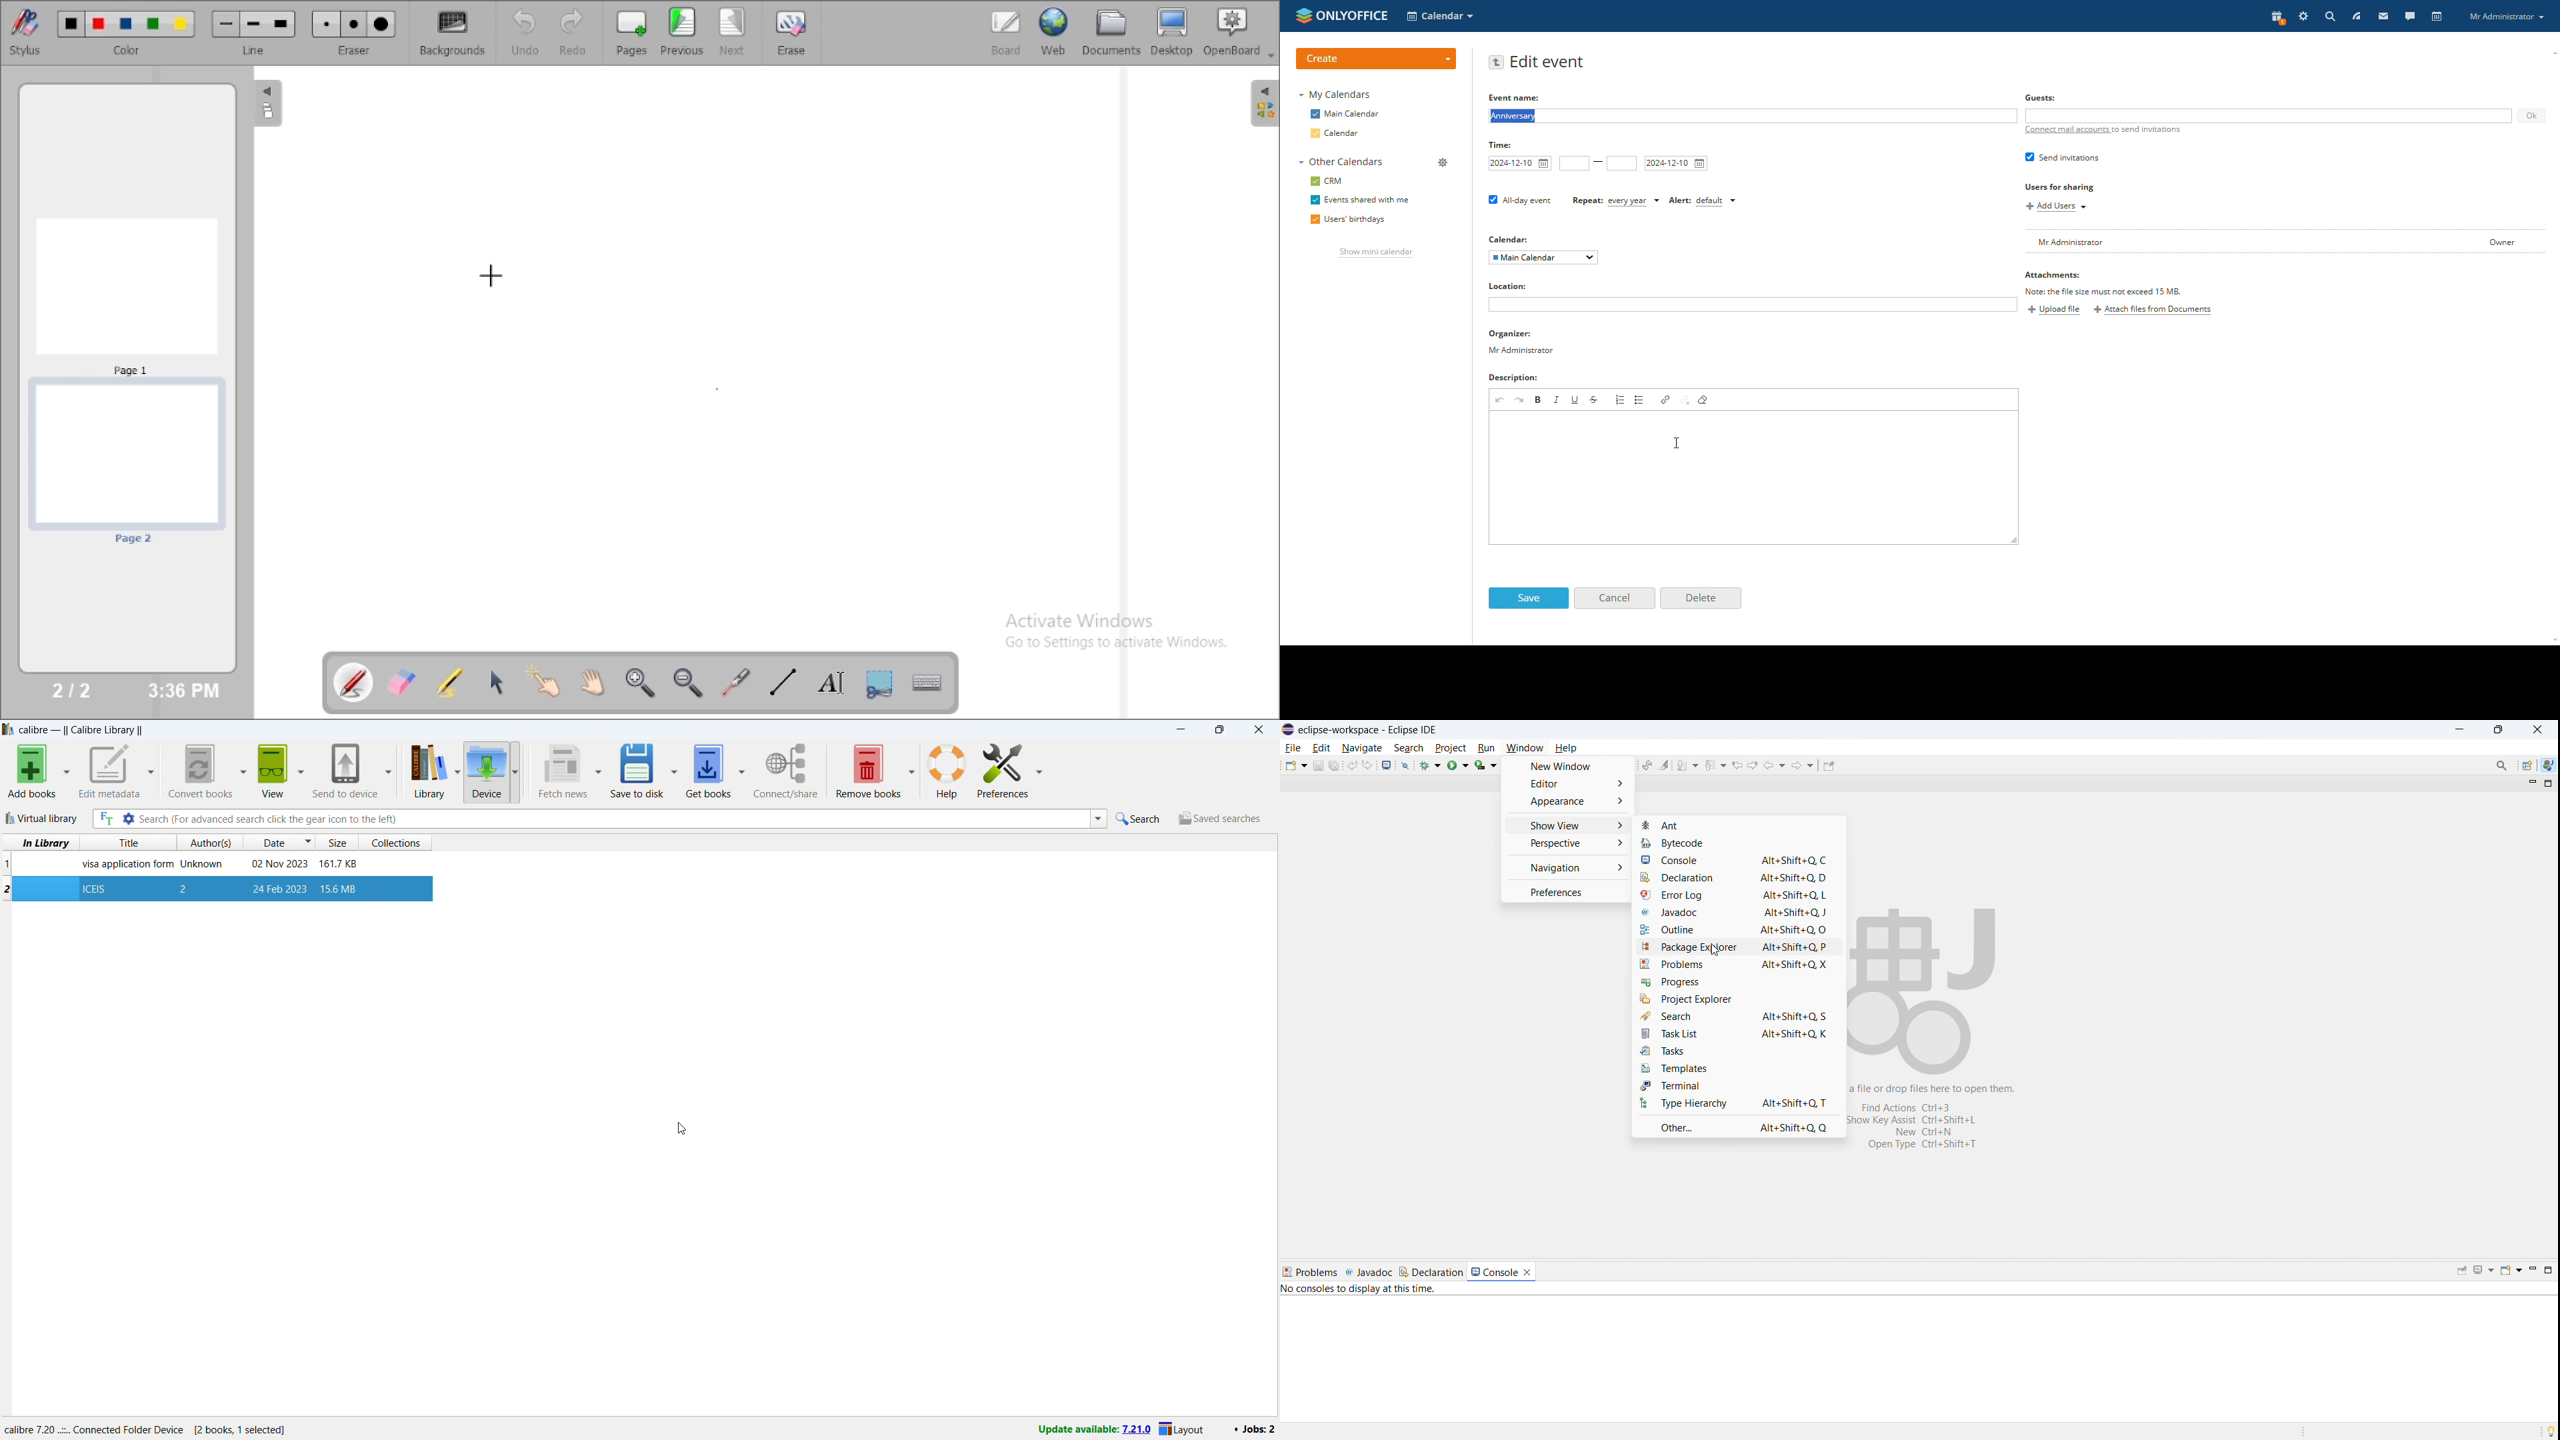 This screenshot has height=1456, width=2576. What do you see at coordinates (1521, 343) in the screenshot?
I see `organizer` at bounding box center [1521, 343].